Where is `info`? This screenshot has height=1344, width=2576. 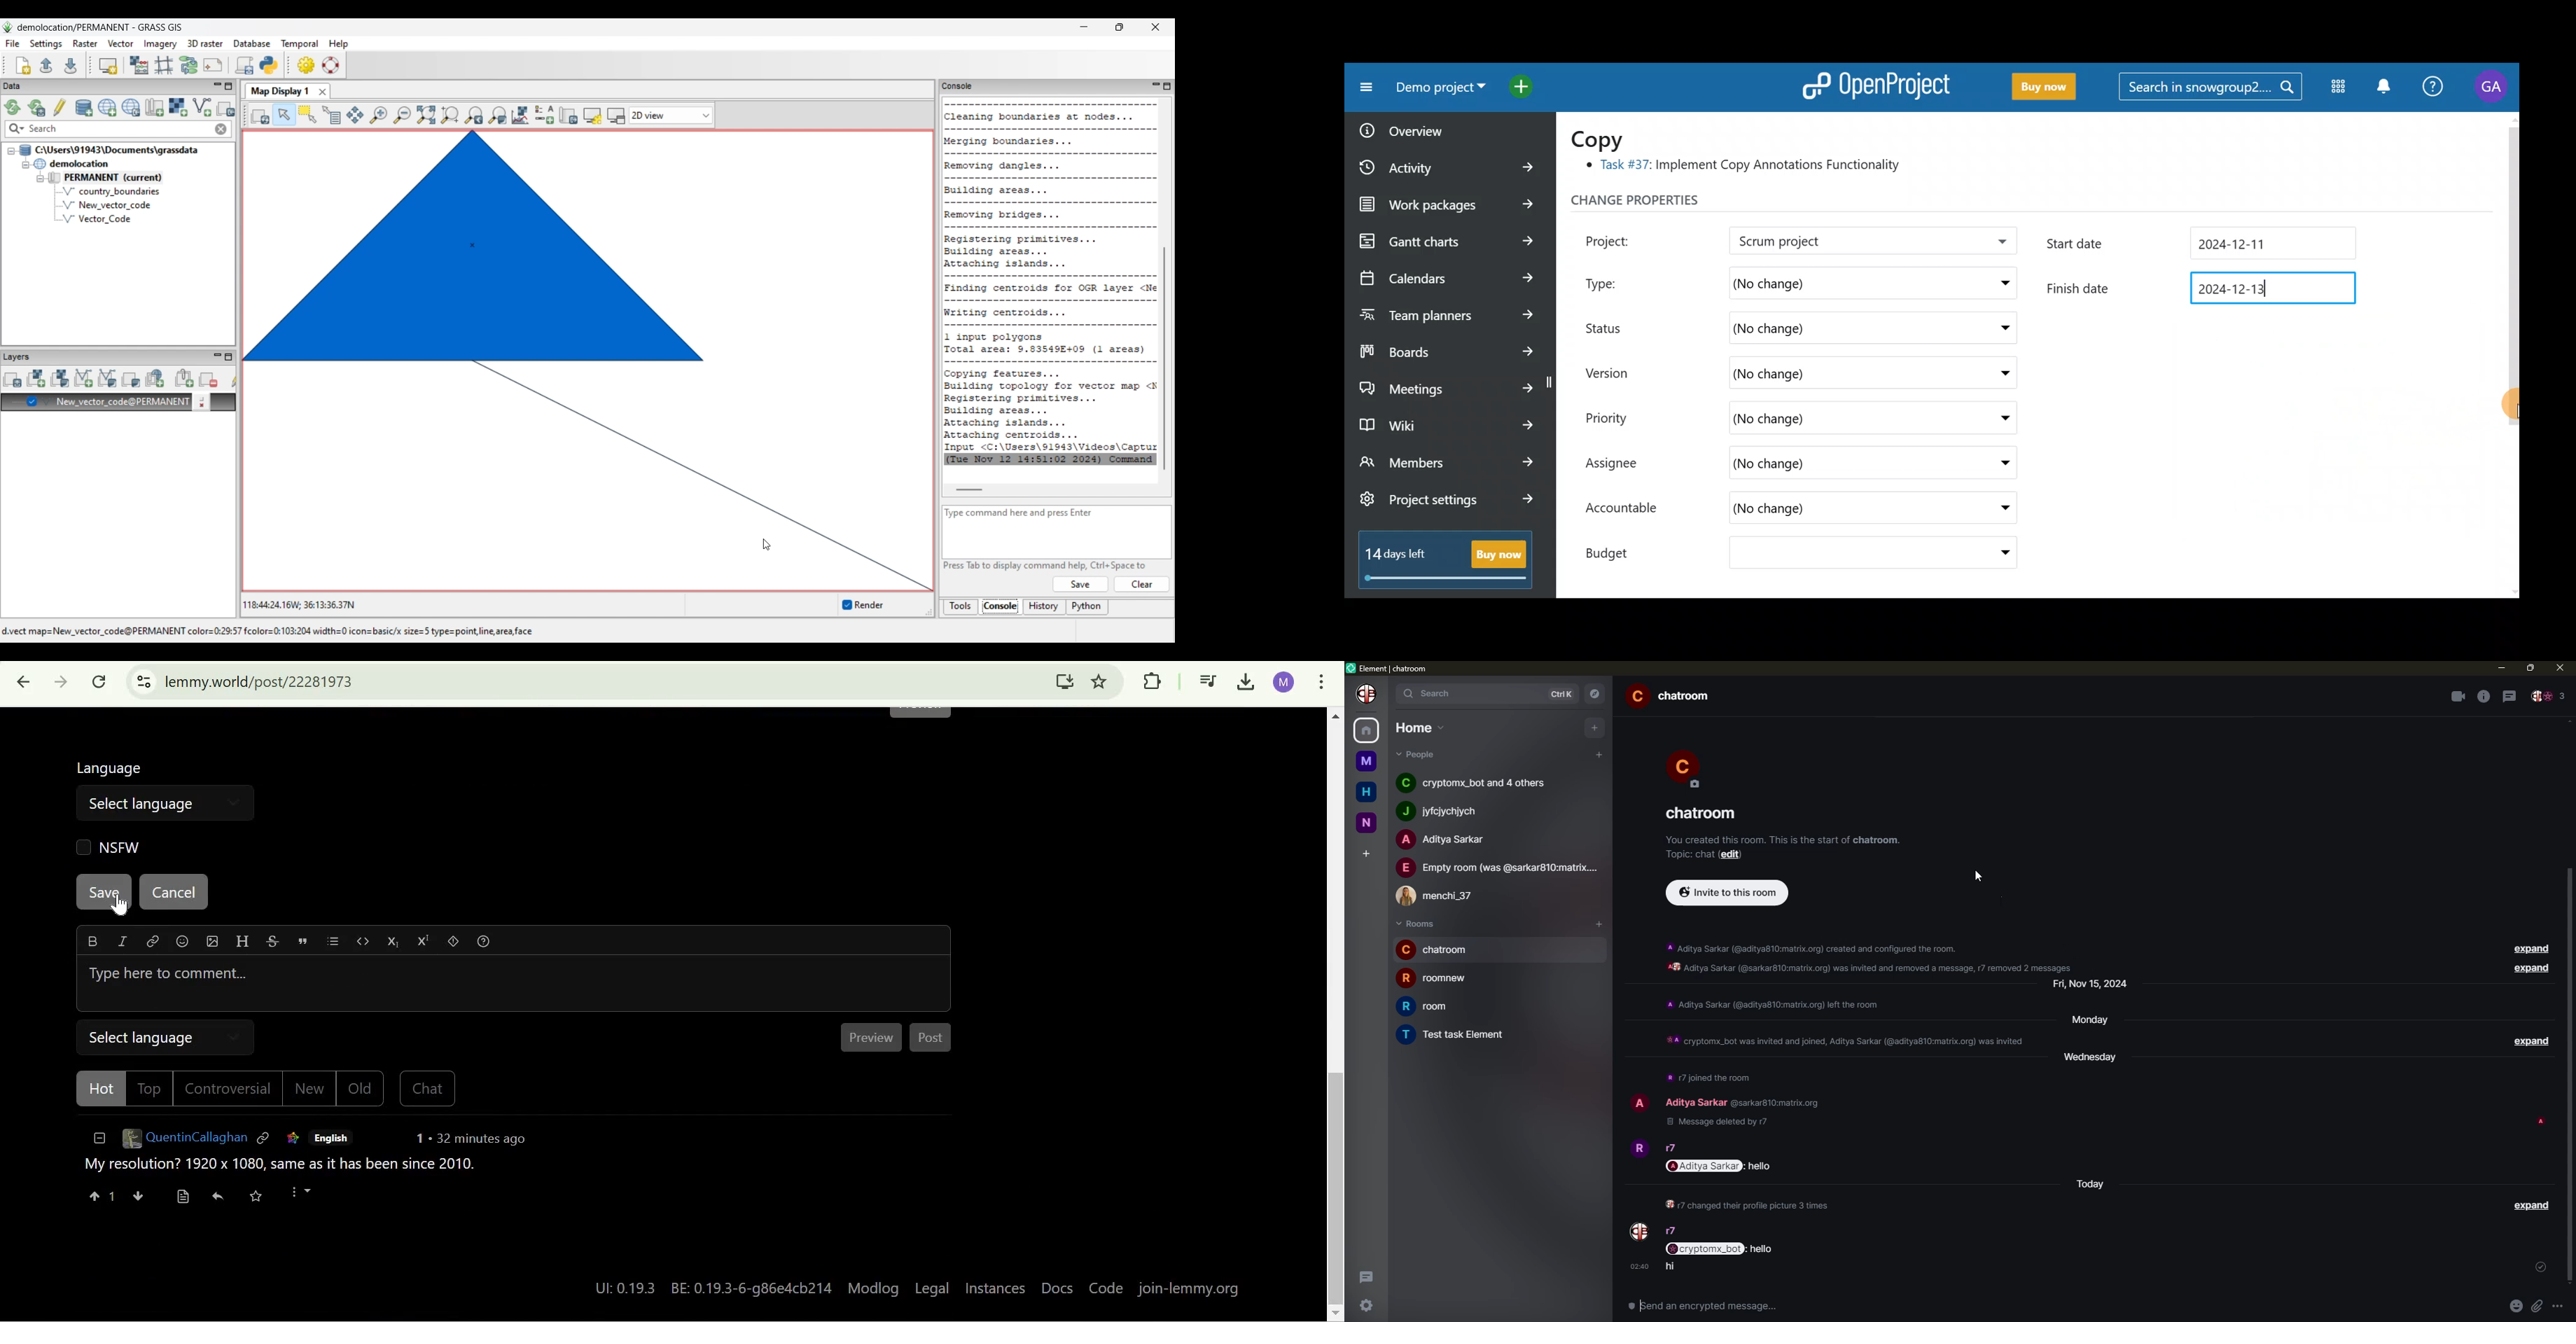 info is located at coordinates (1842, 1042).